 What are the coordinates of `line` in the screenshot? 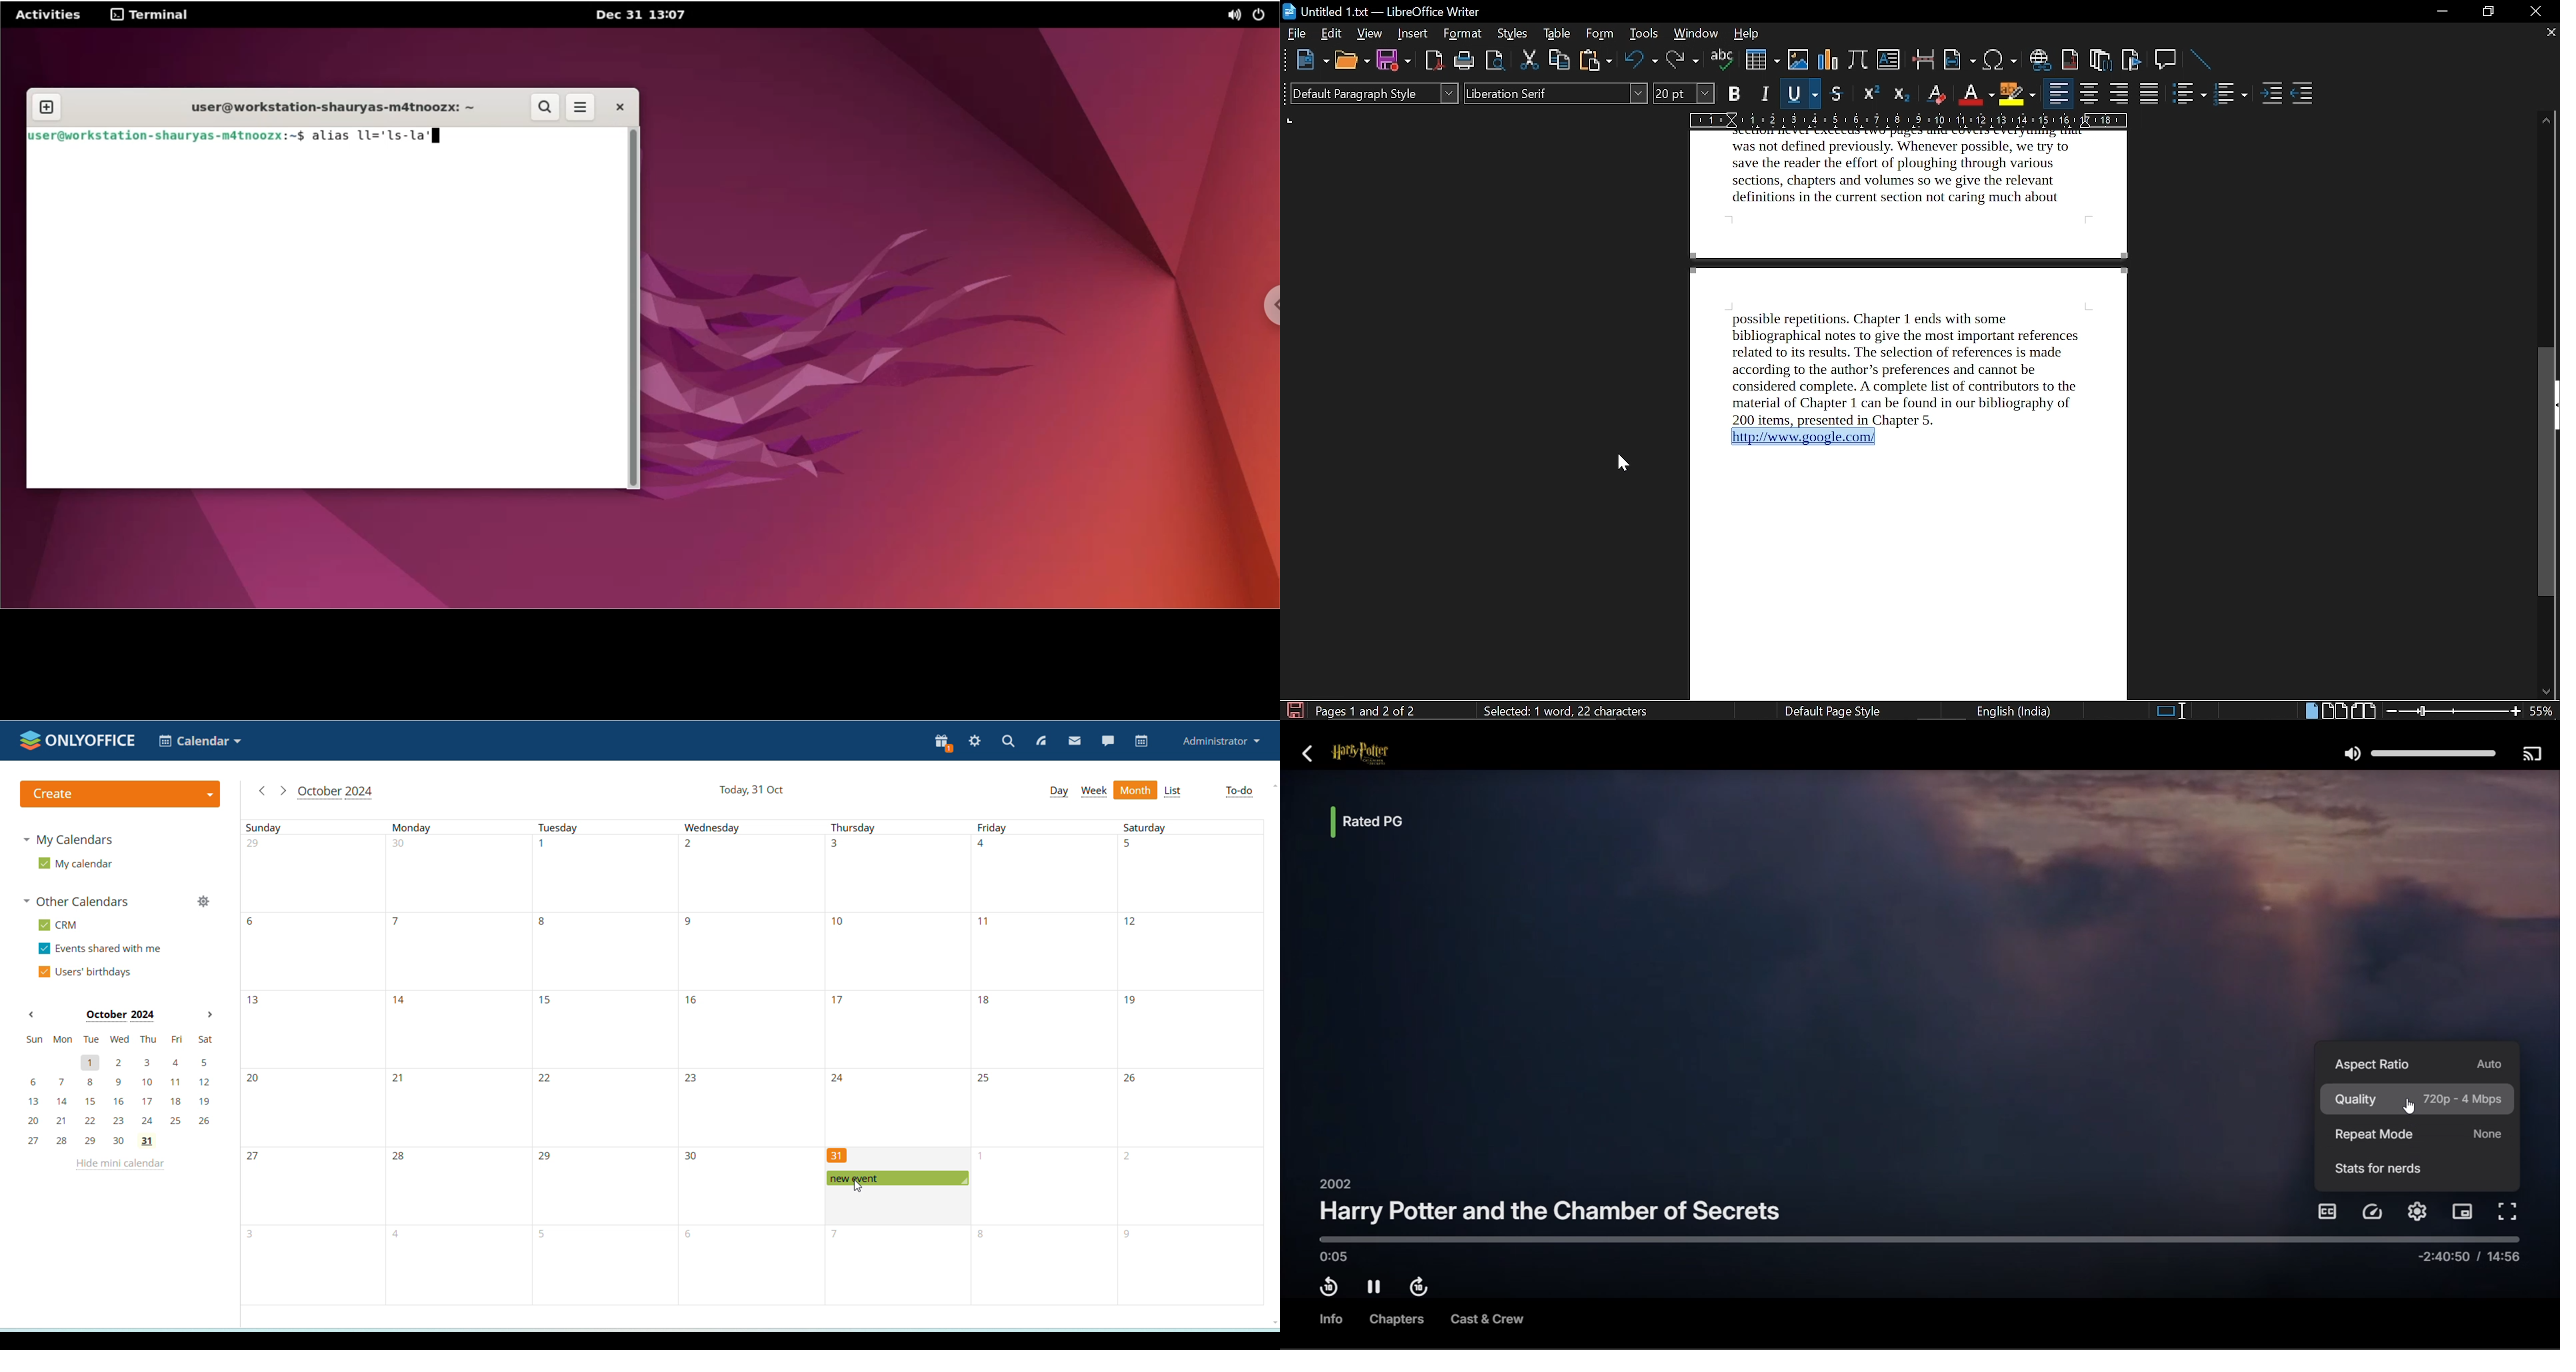 It's located at (2202, 60).